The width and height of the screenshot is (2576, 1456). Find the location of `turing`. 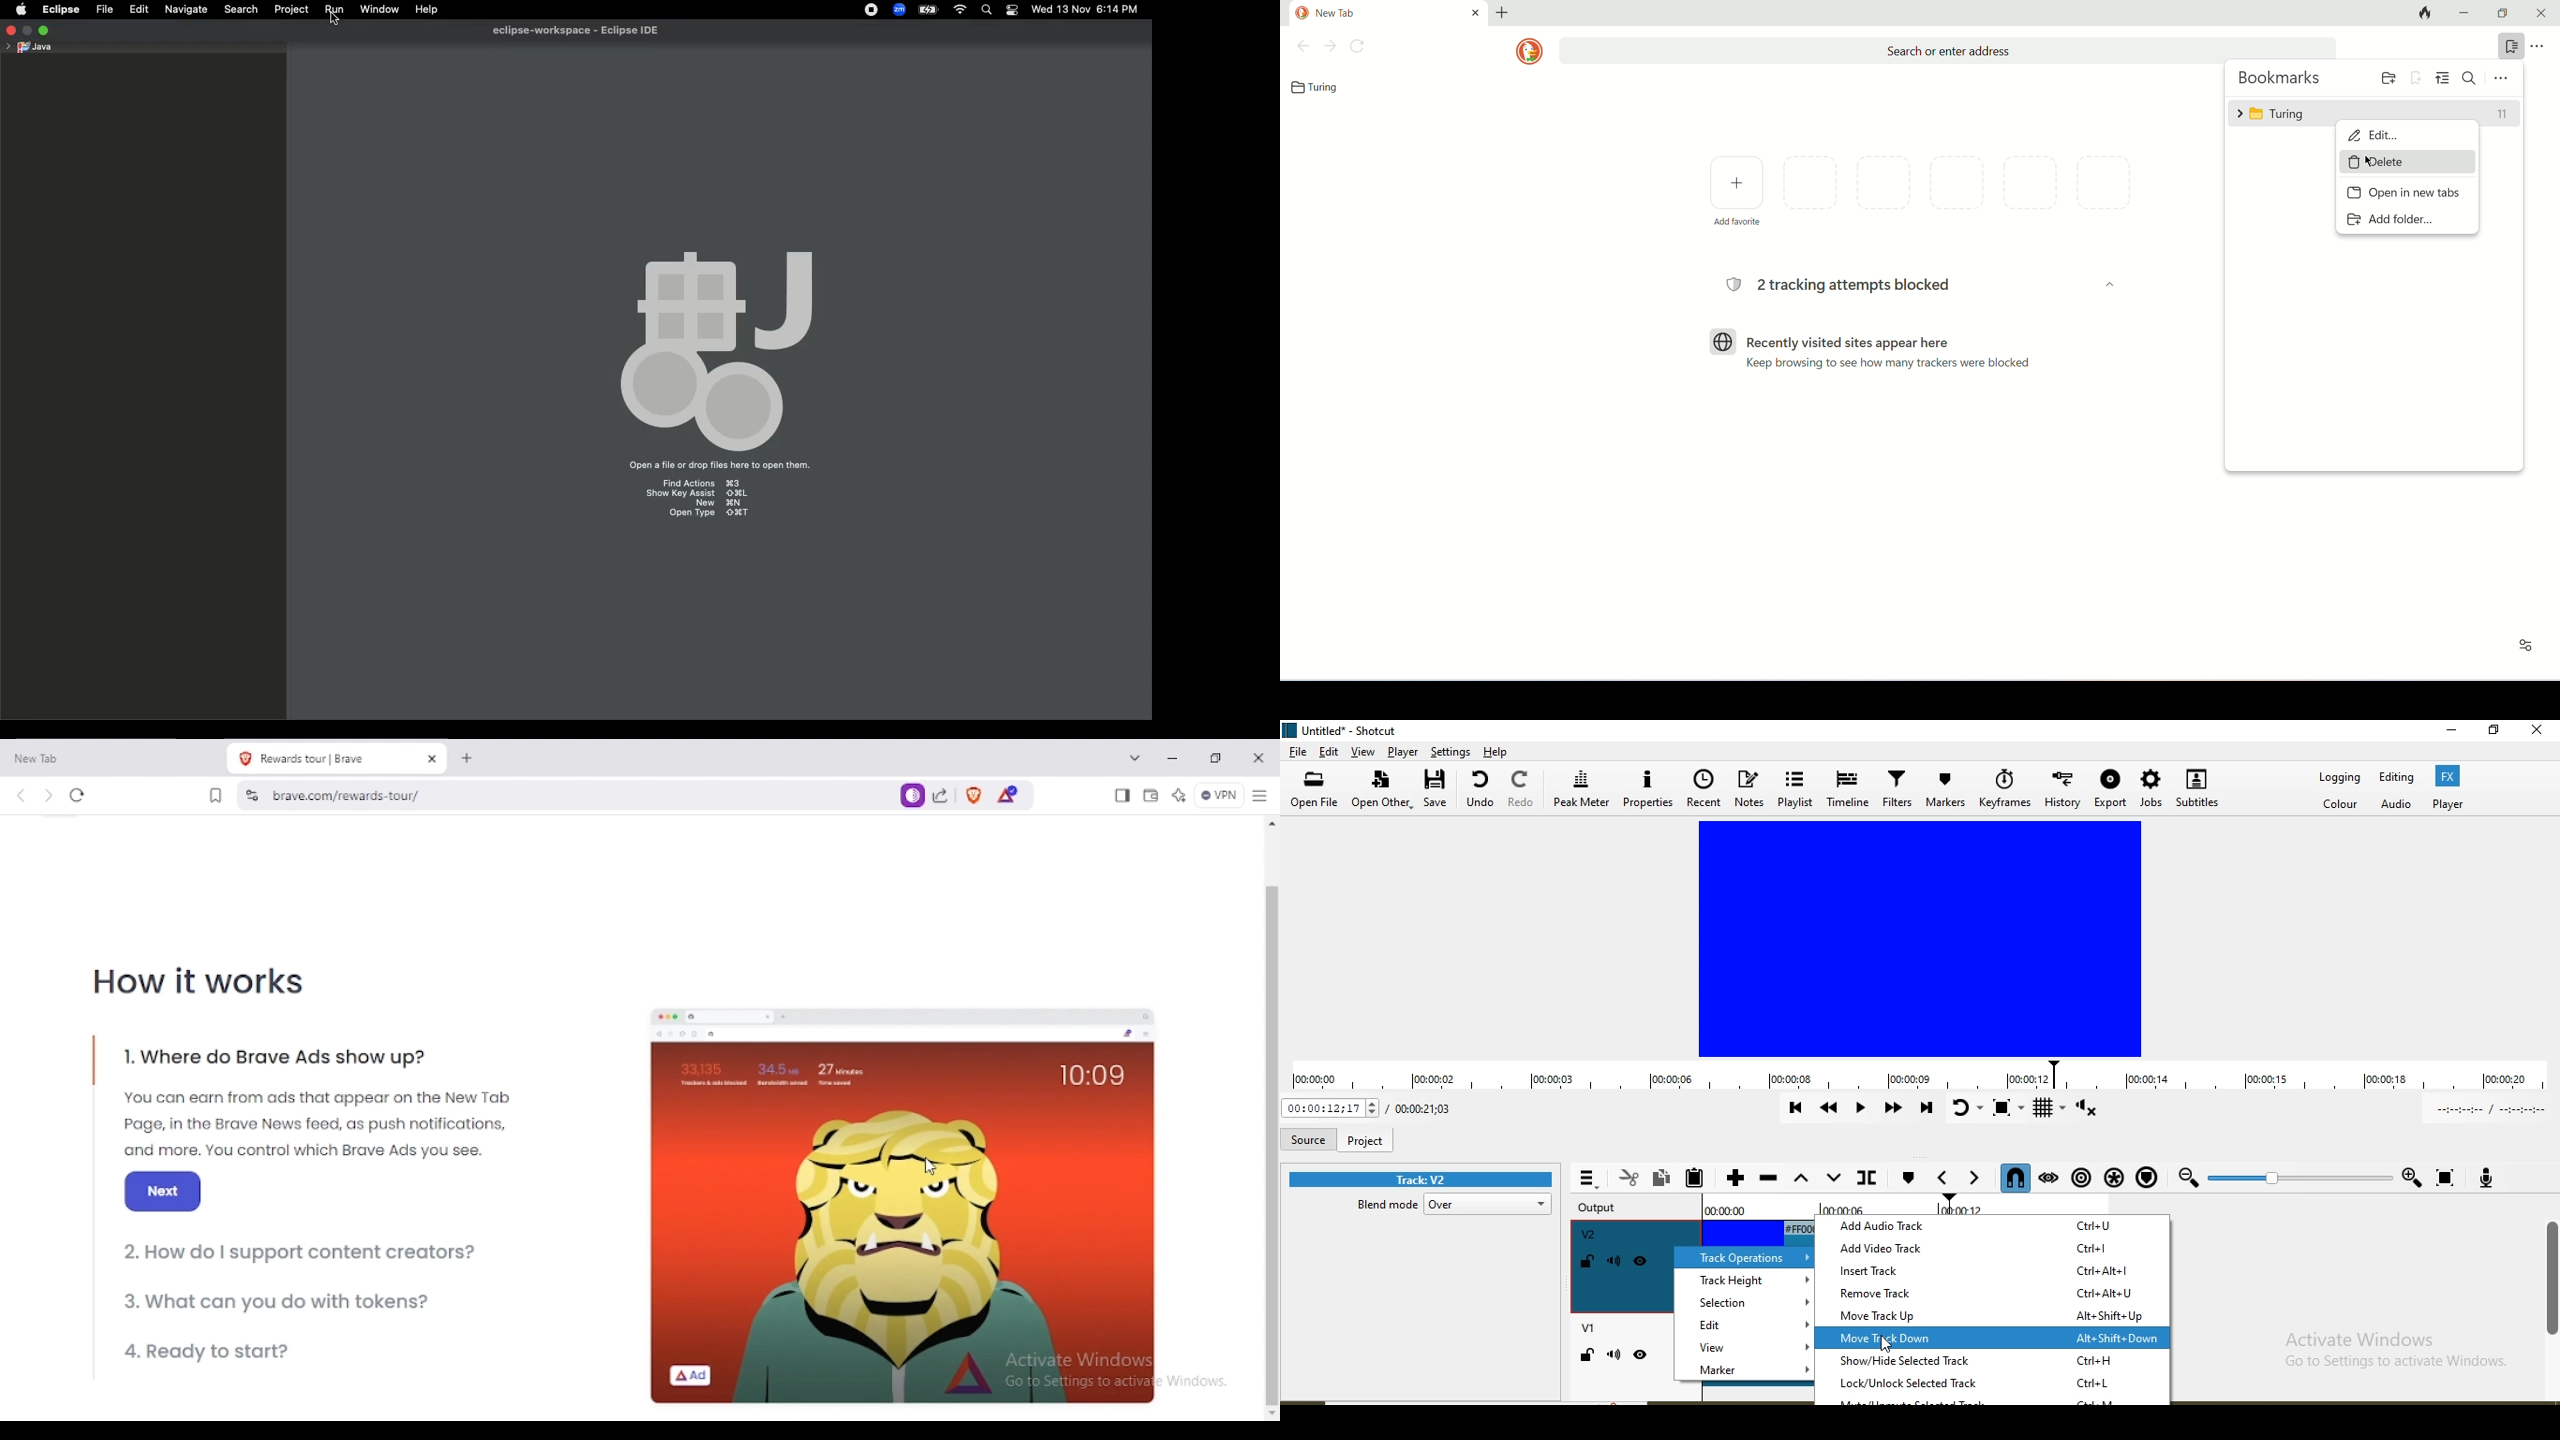

turing is located at coordinates (2374, 112).